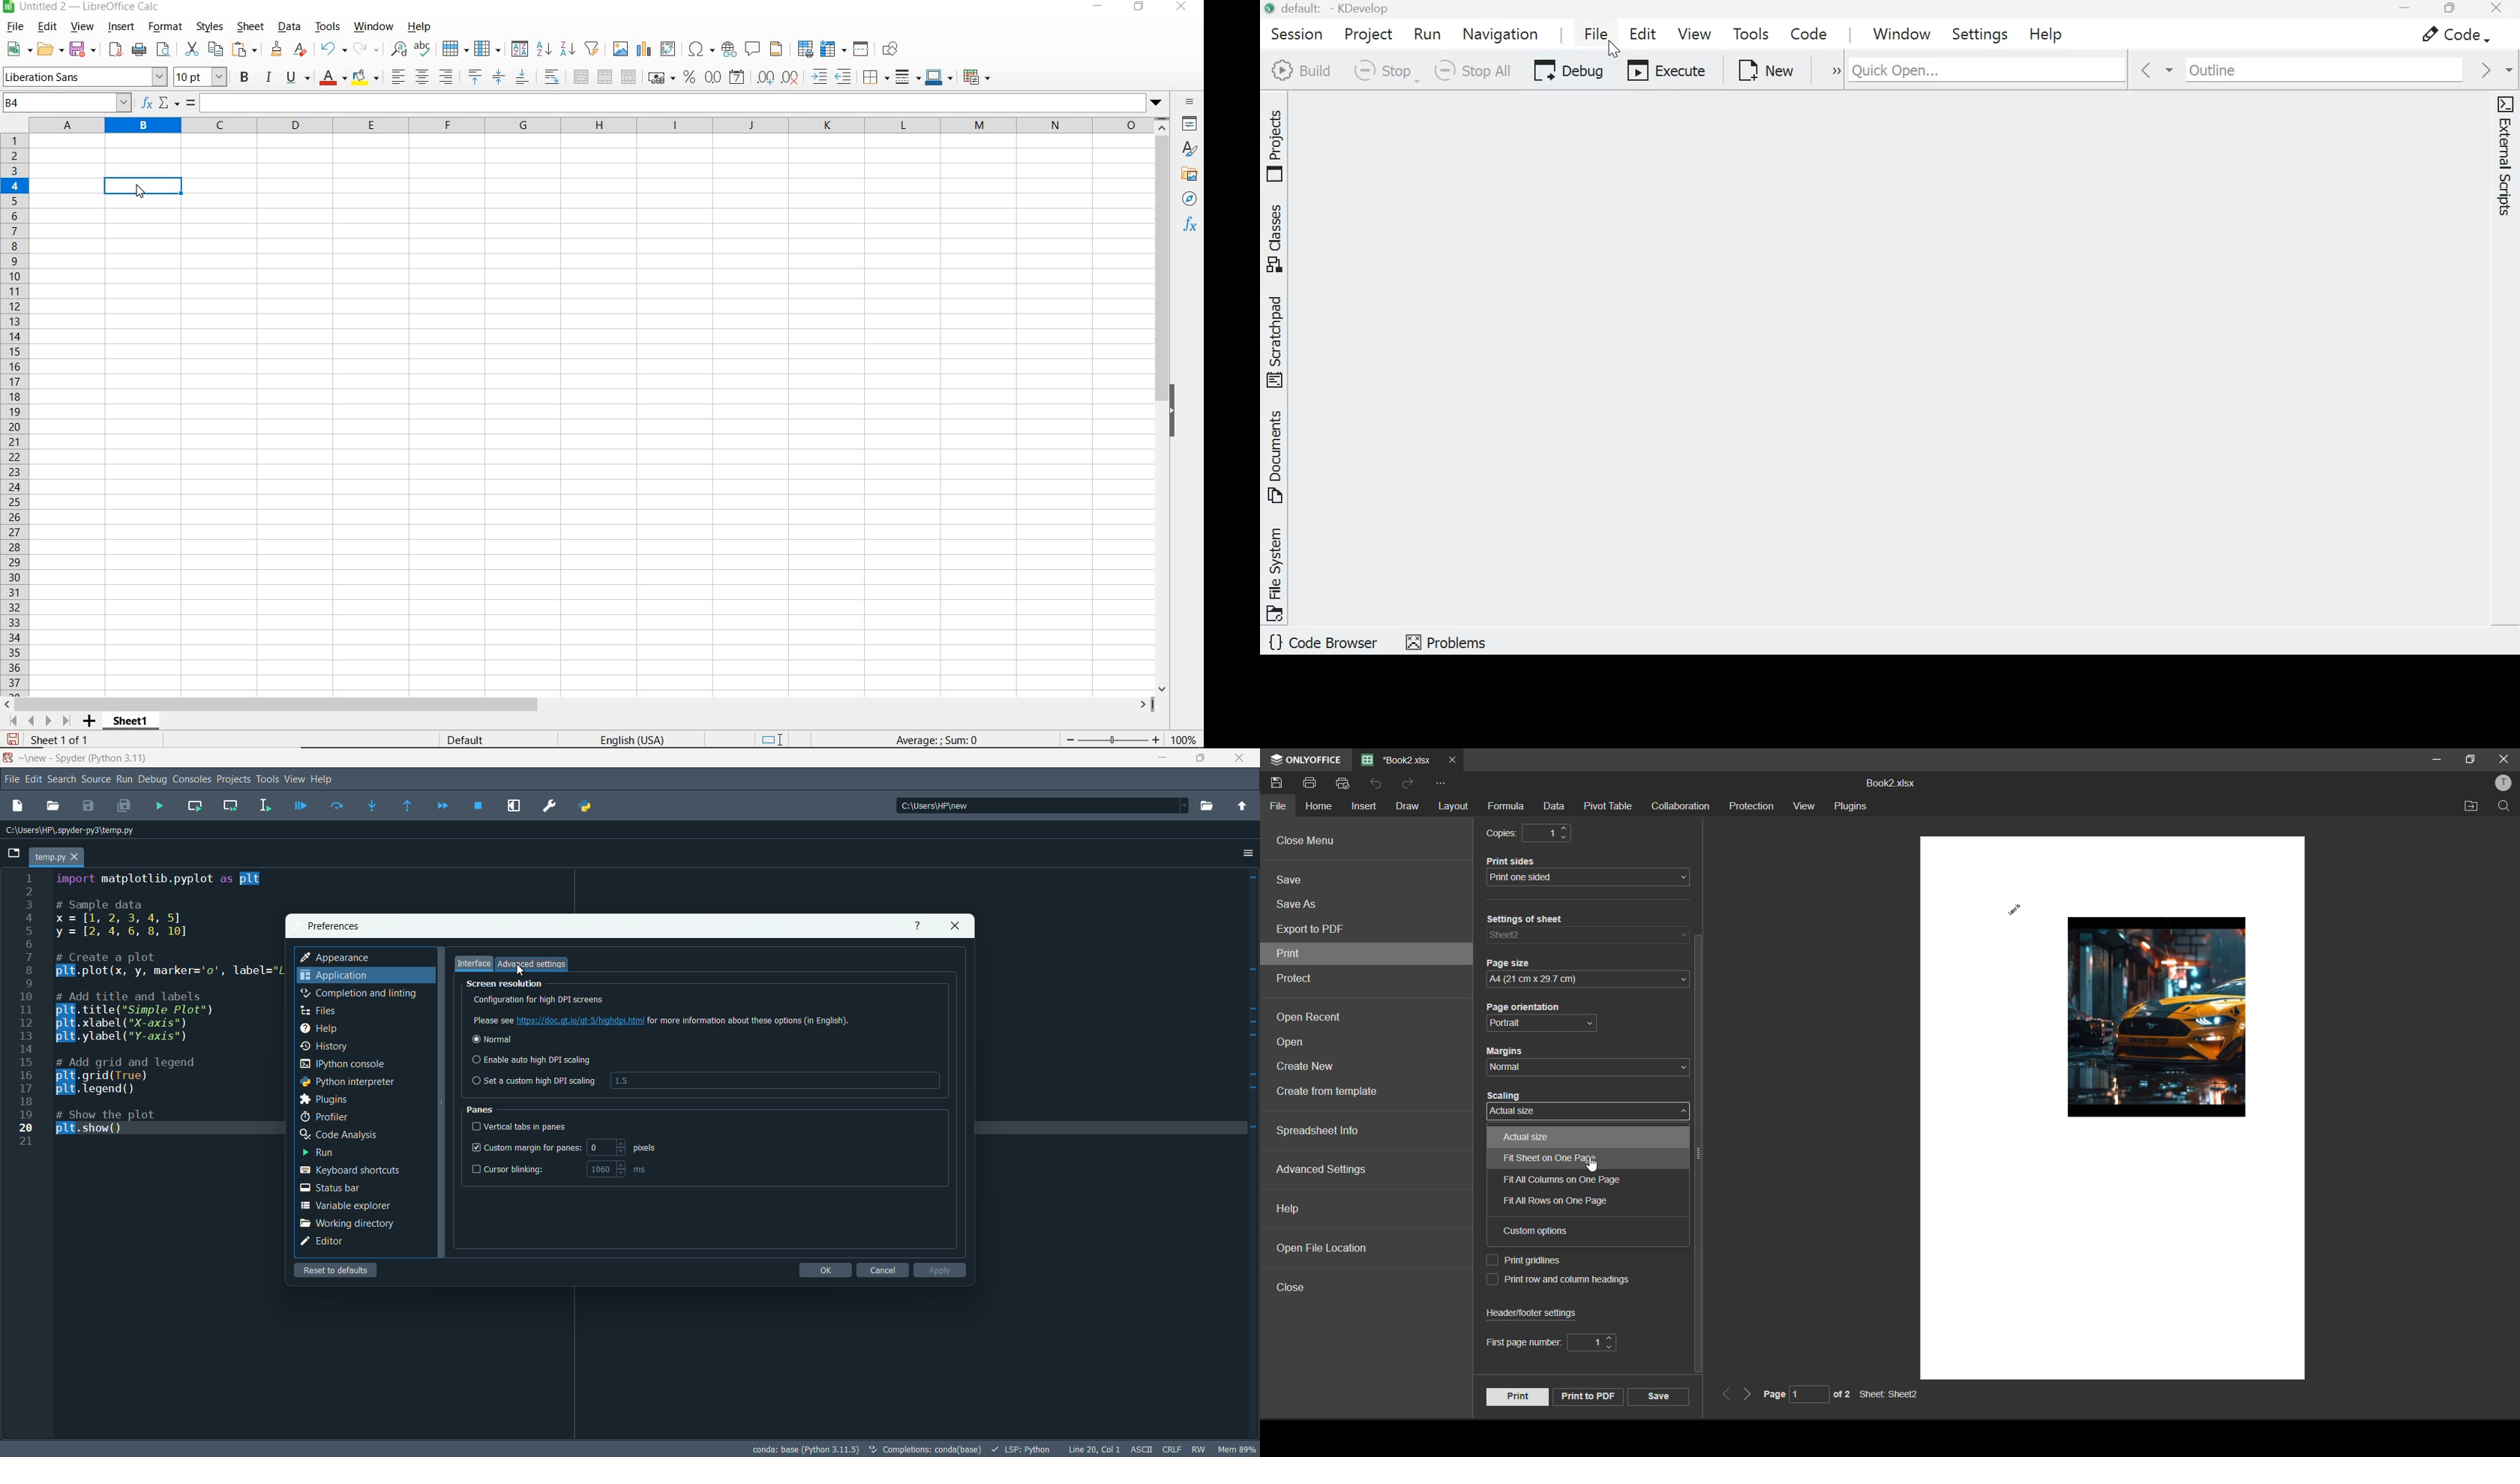  Describe the element at coordinates (1511, 1112) in the screenshot. I see `Actual size` at that location.